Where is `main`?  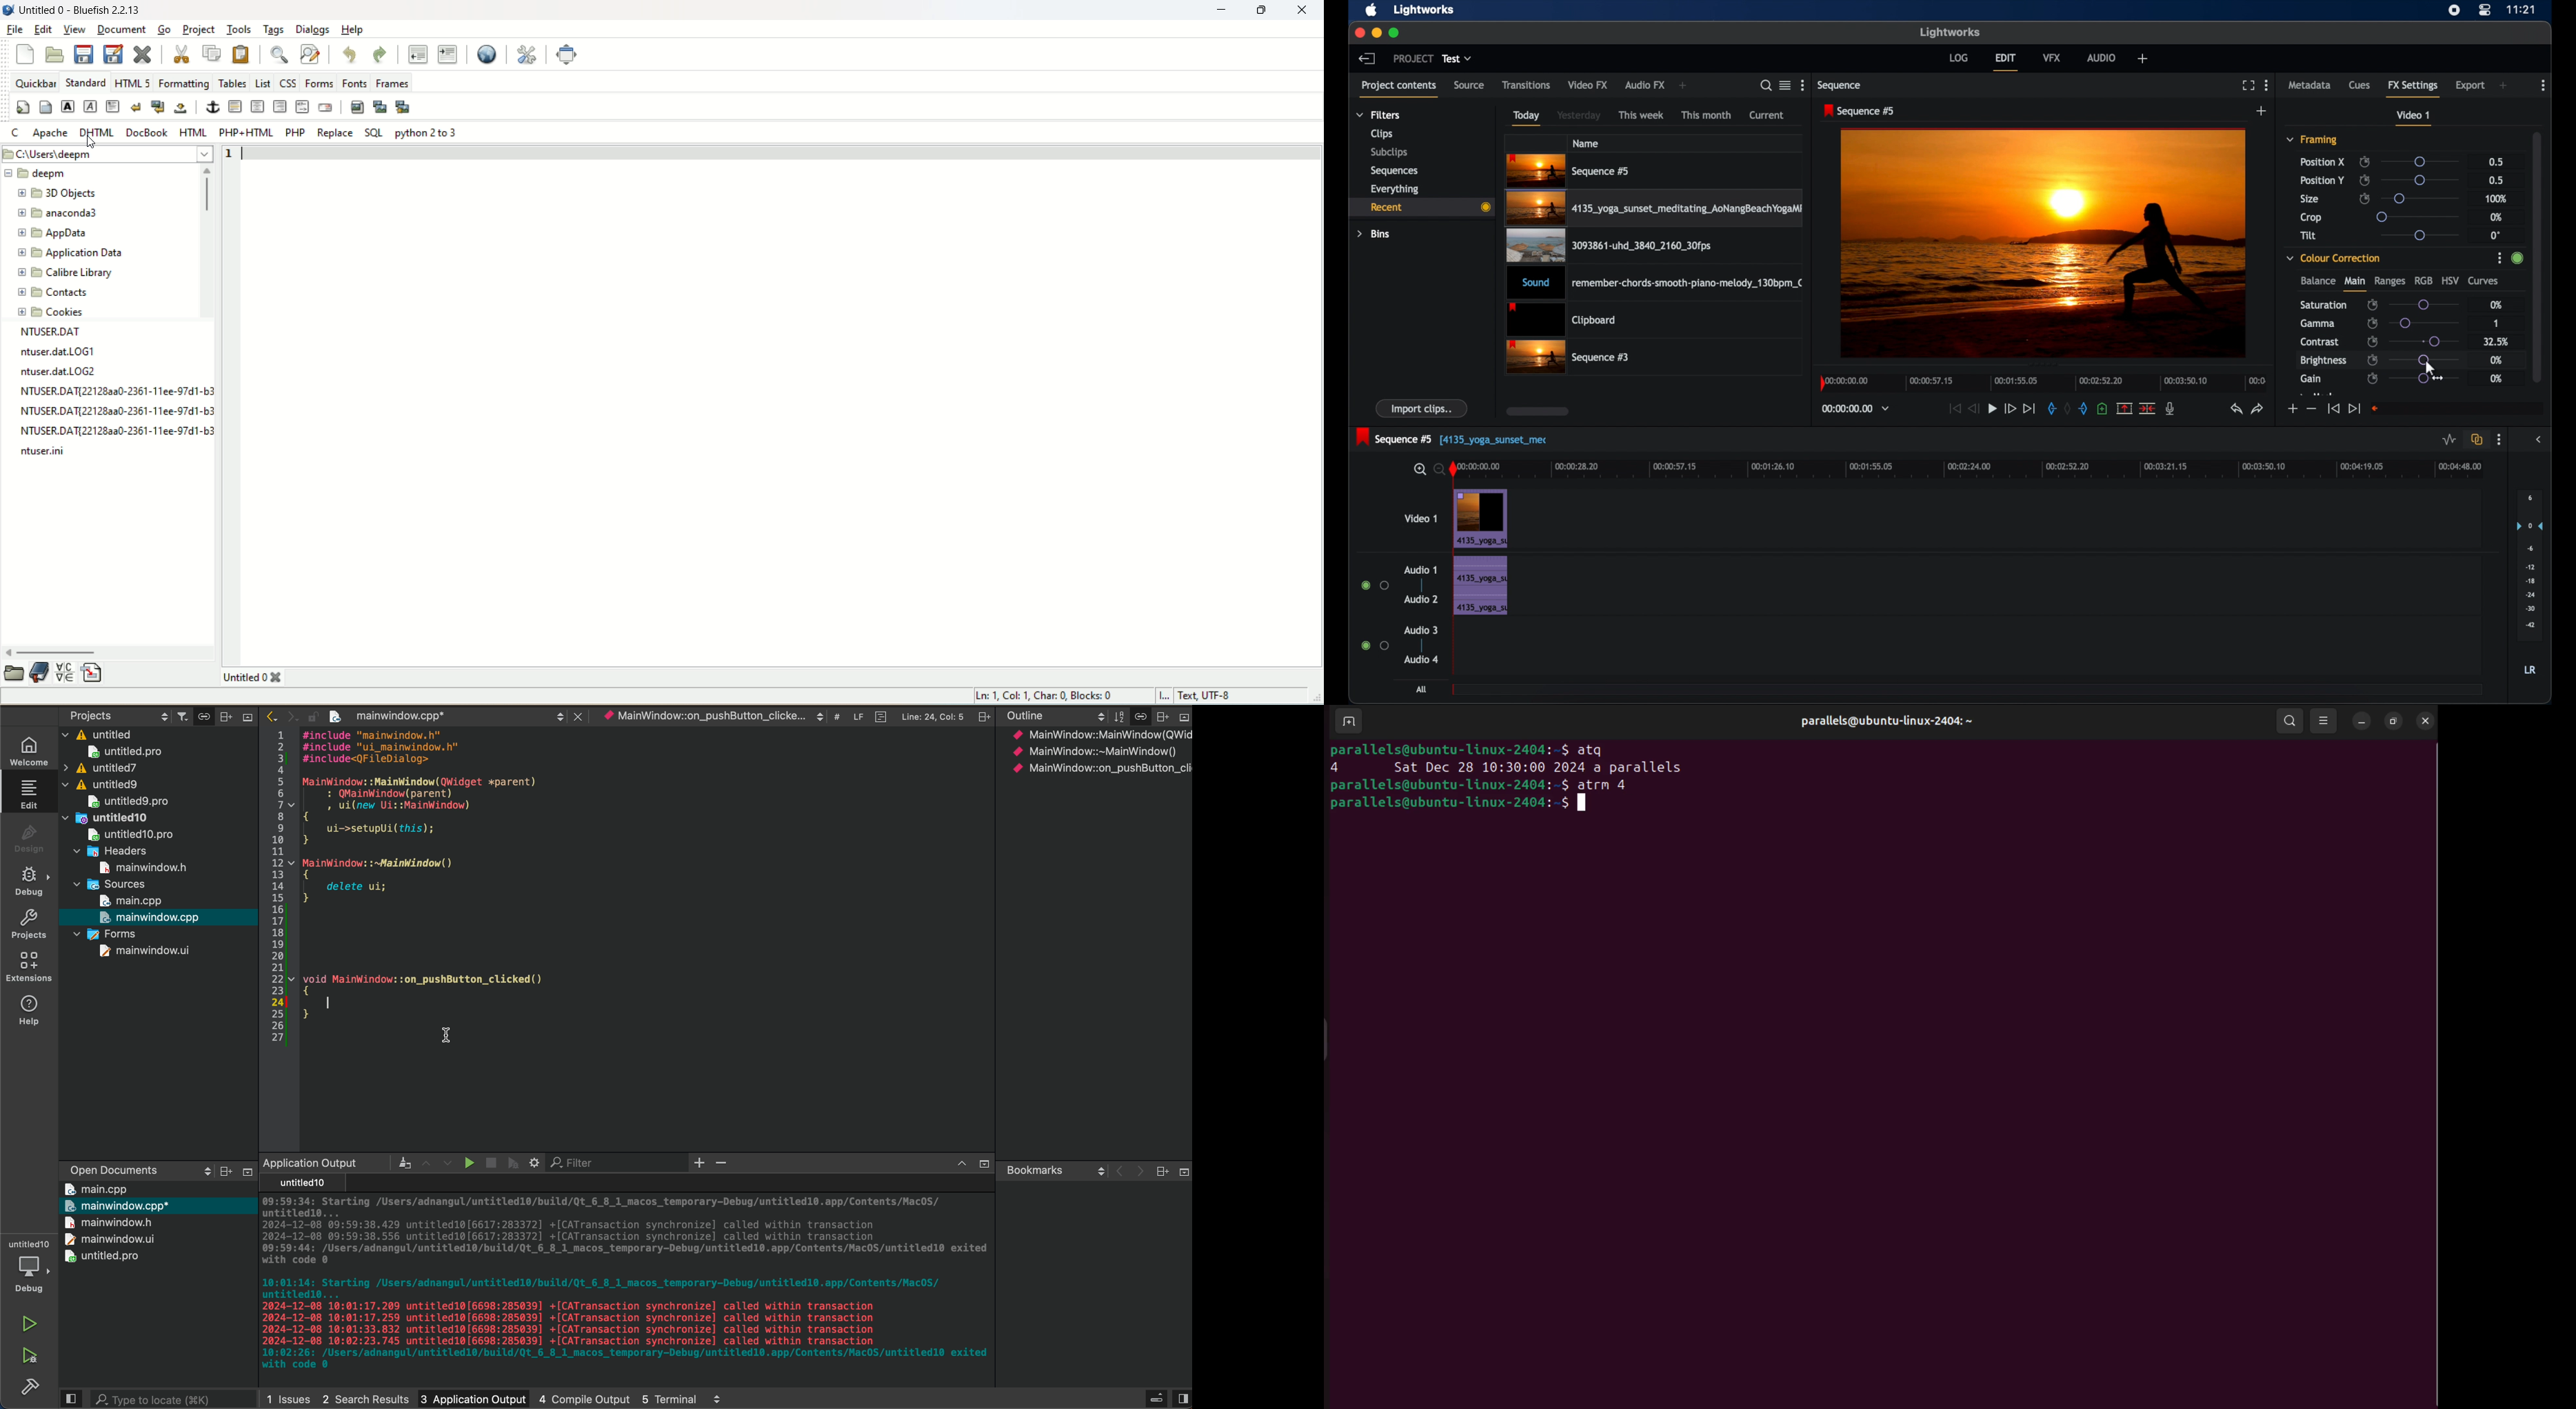 main is located at coordinates (2355, 284).